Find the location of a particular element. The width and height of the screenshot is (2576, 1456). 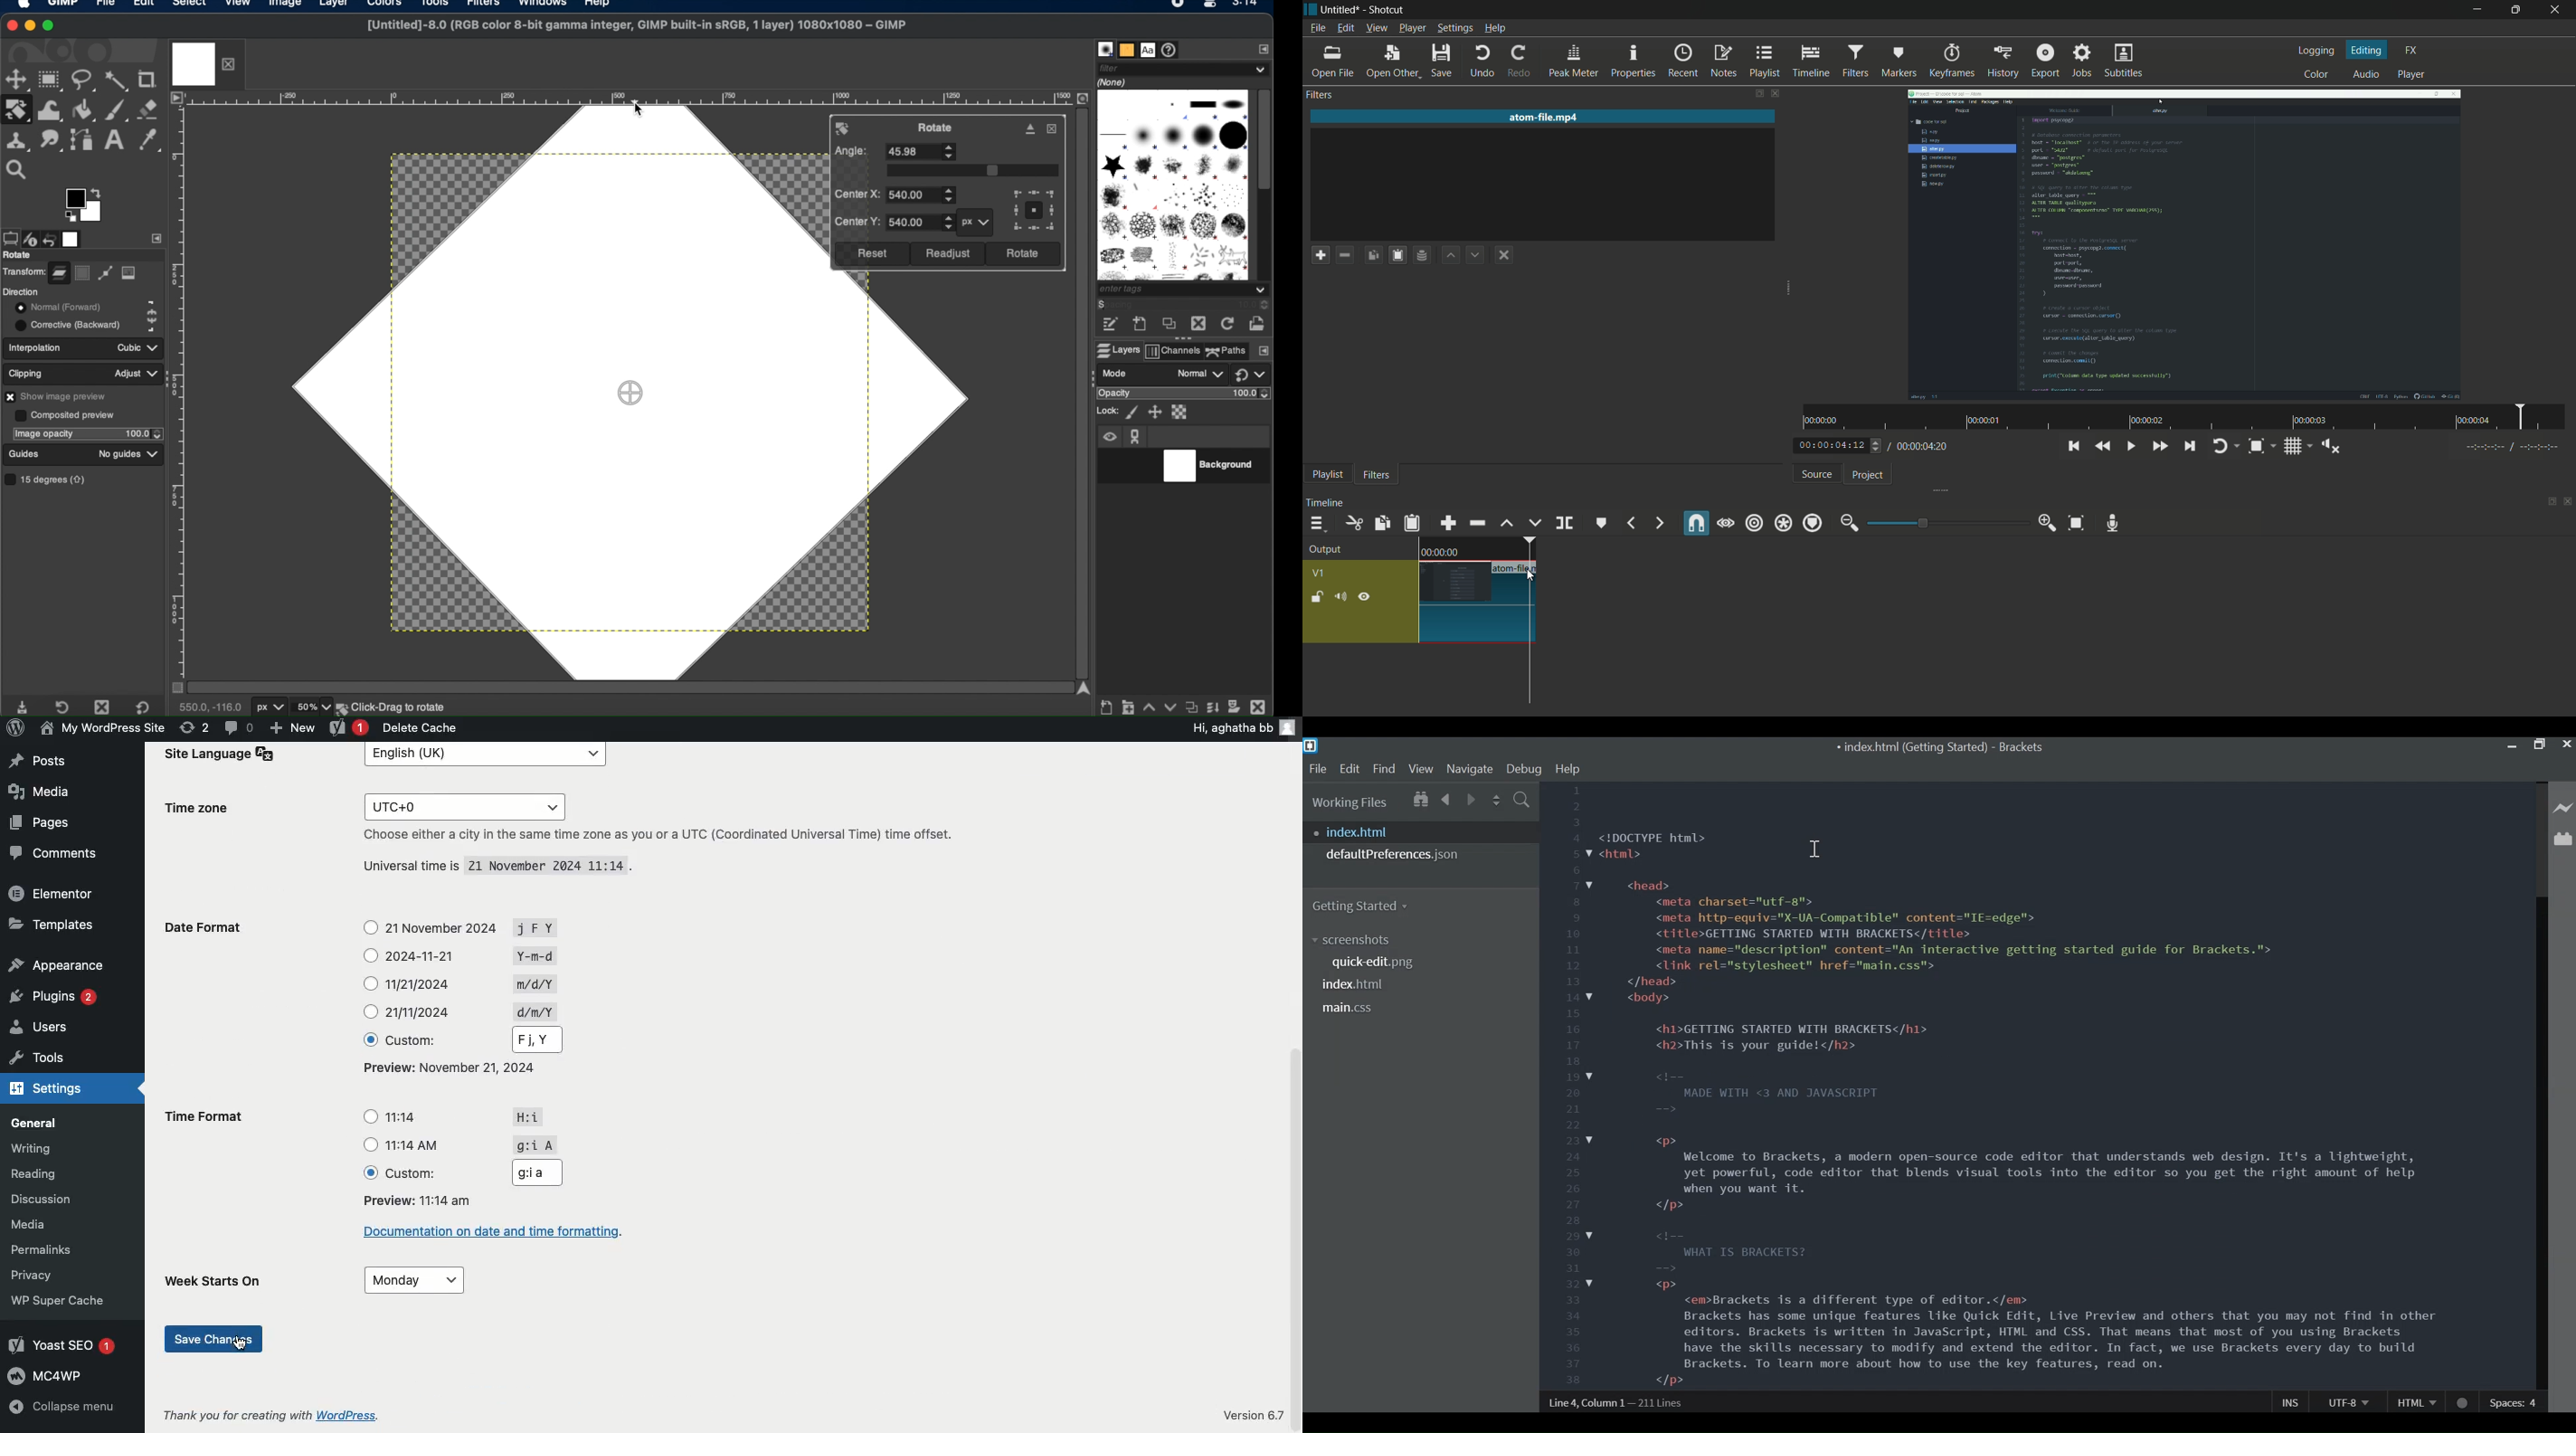

px is located at coordinates (973, 222).